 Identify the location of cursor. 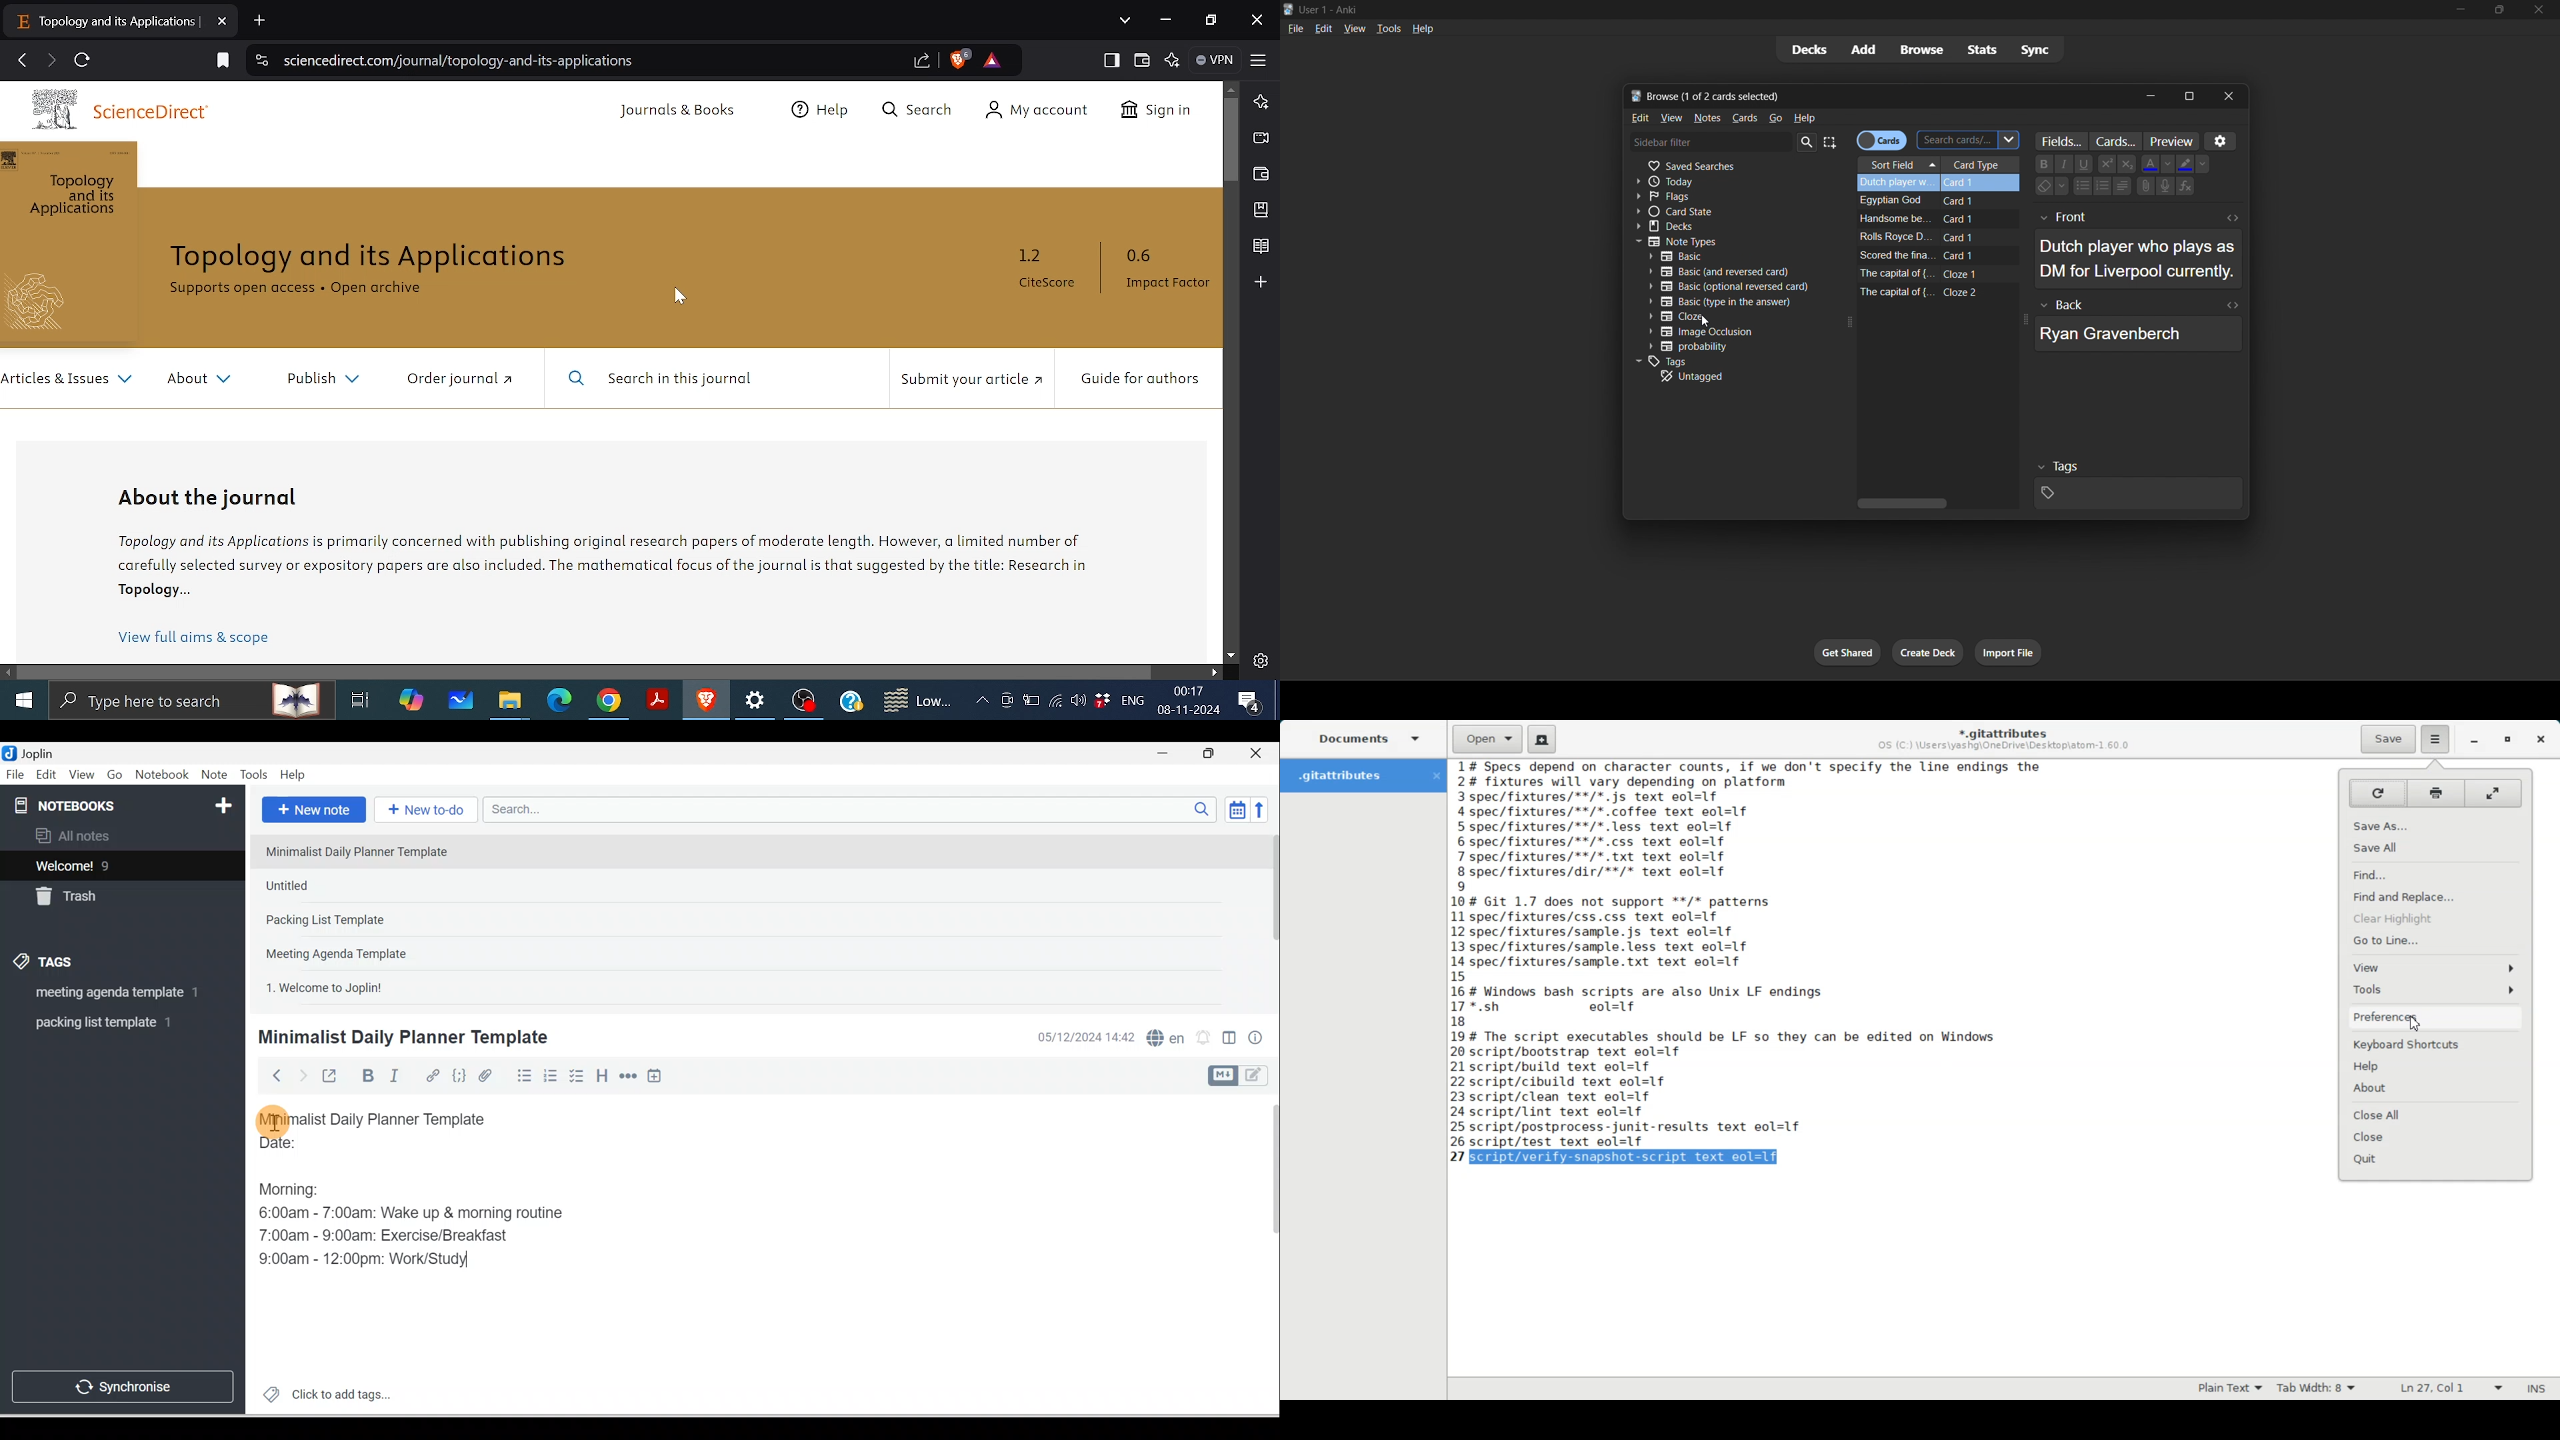
(1705, 319).